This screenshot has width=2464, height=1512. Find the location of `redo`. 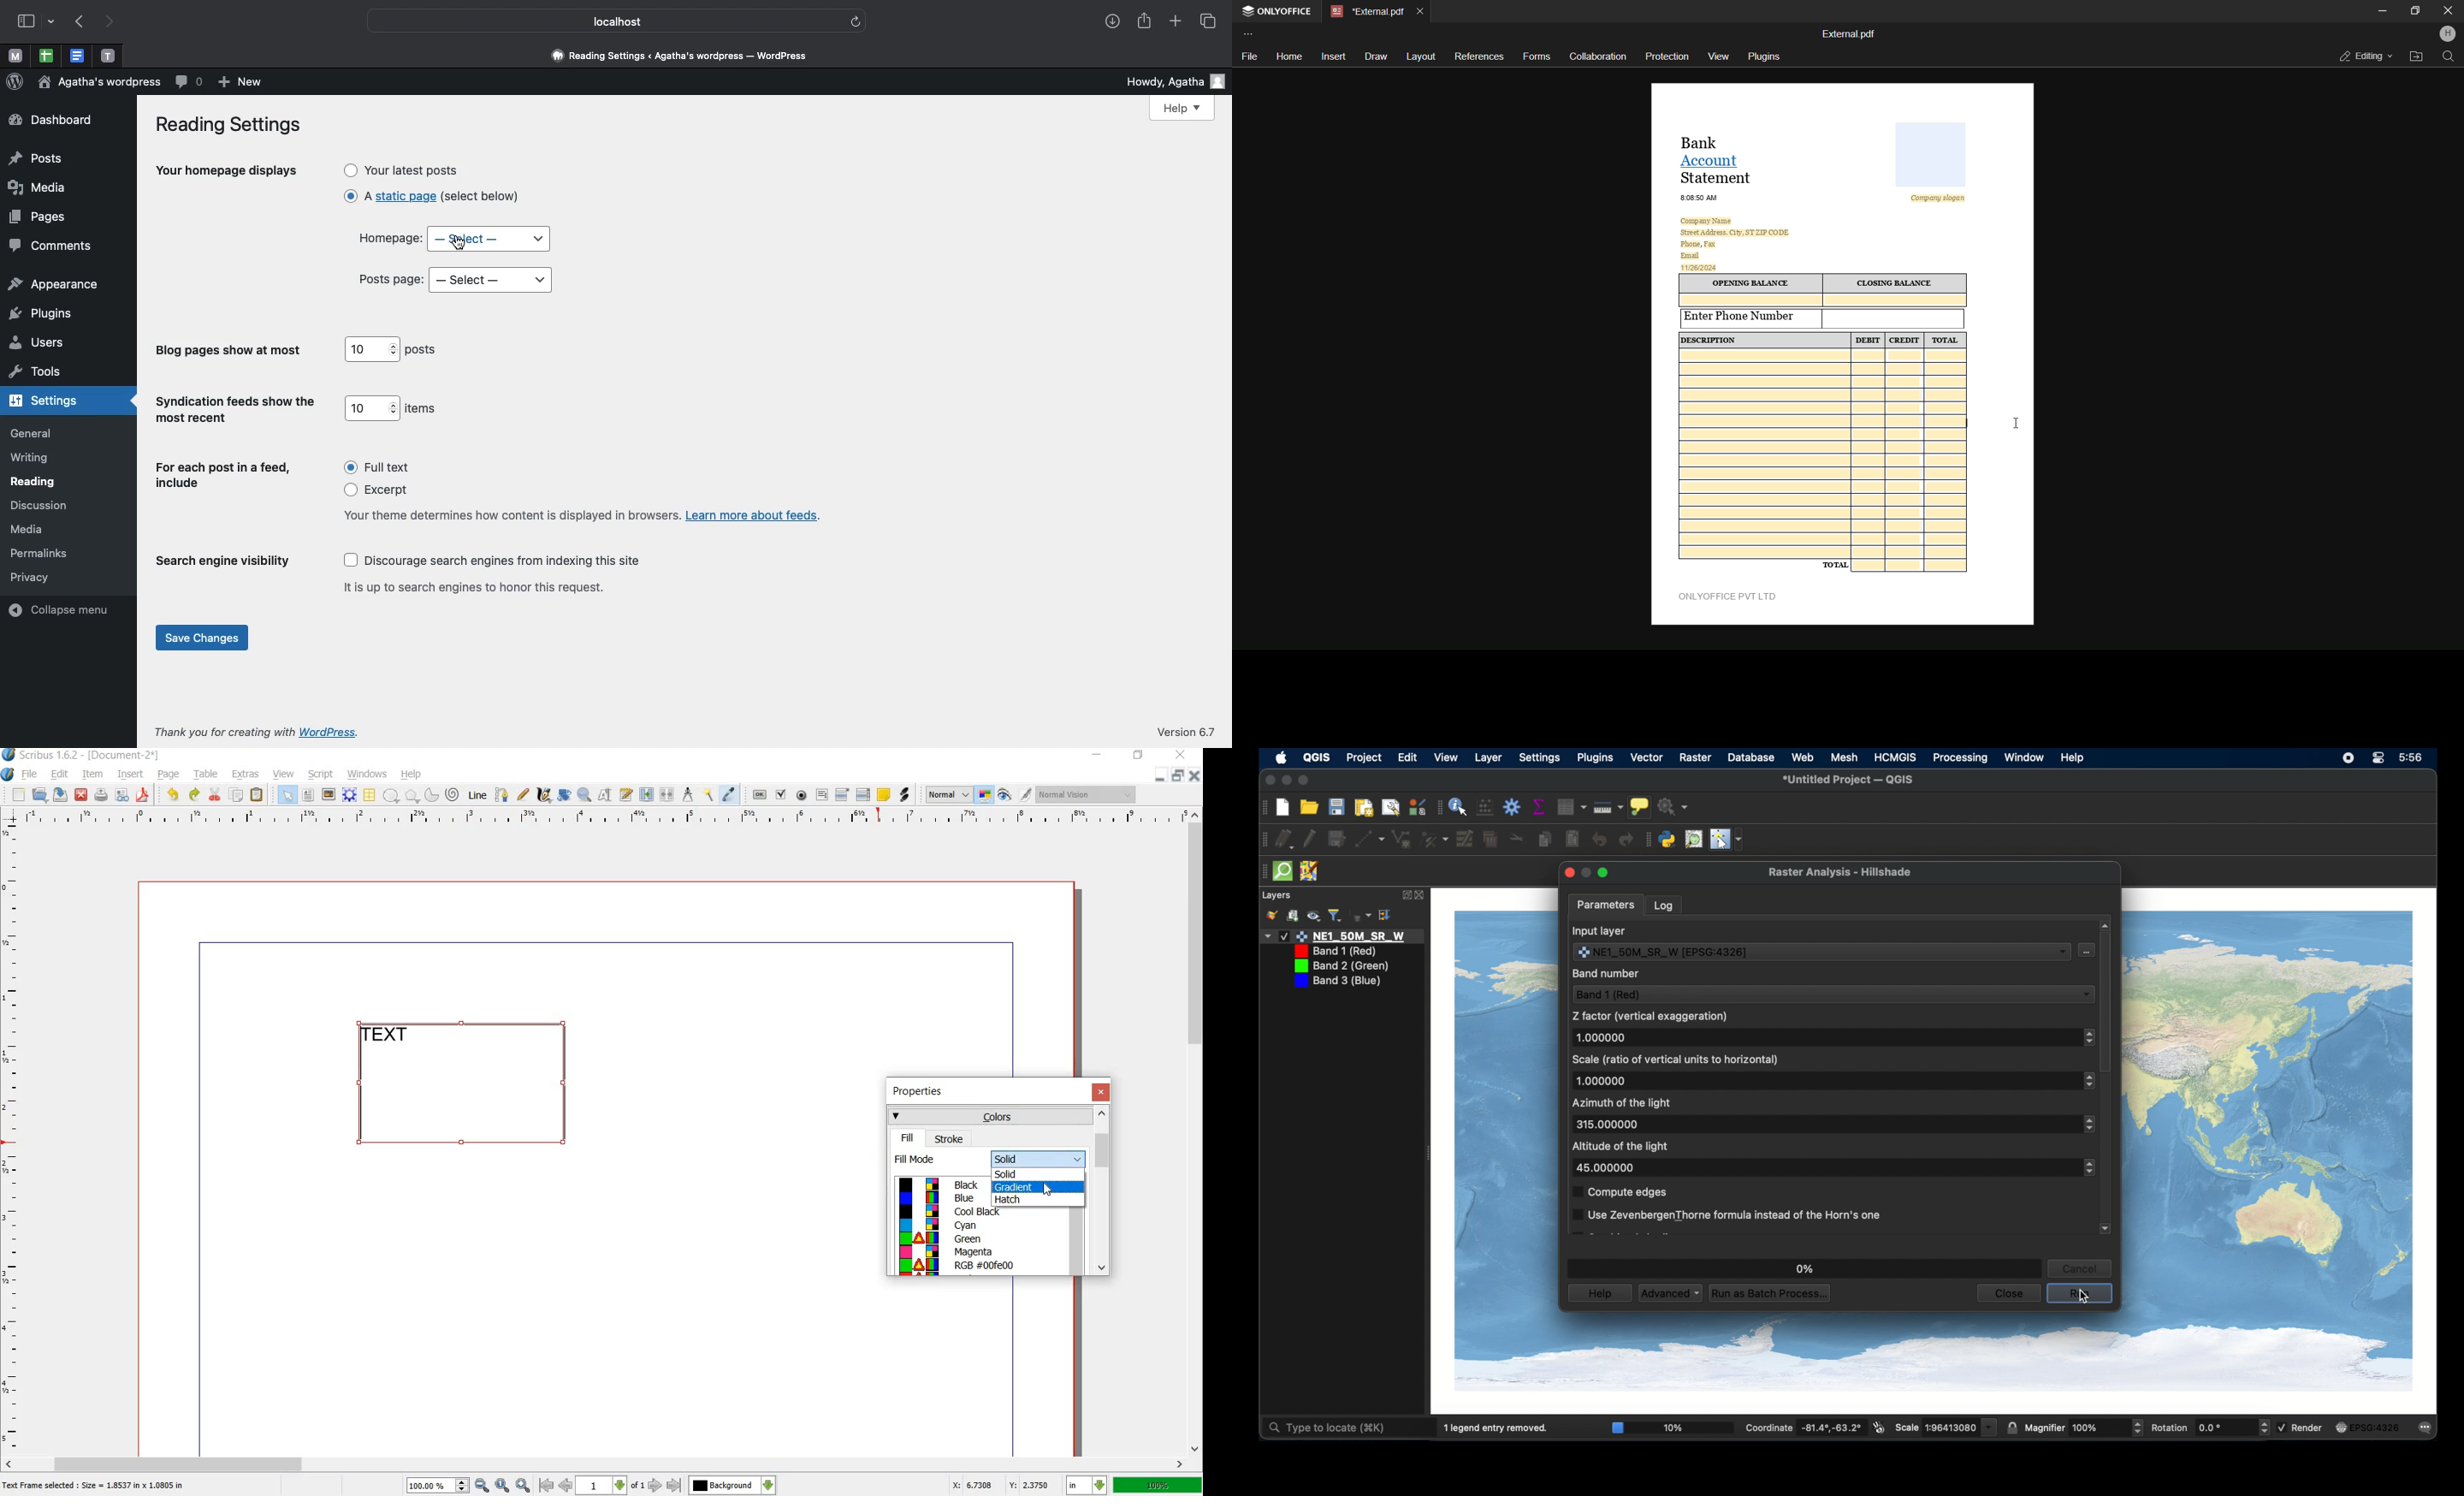

redo is located at coordinates (1625, 839).